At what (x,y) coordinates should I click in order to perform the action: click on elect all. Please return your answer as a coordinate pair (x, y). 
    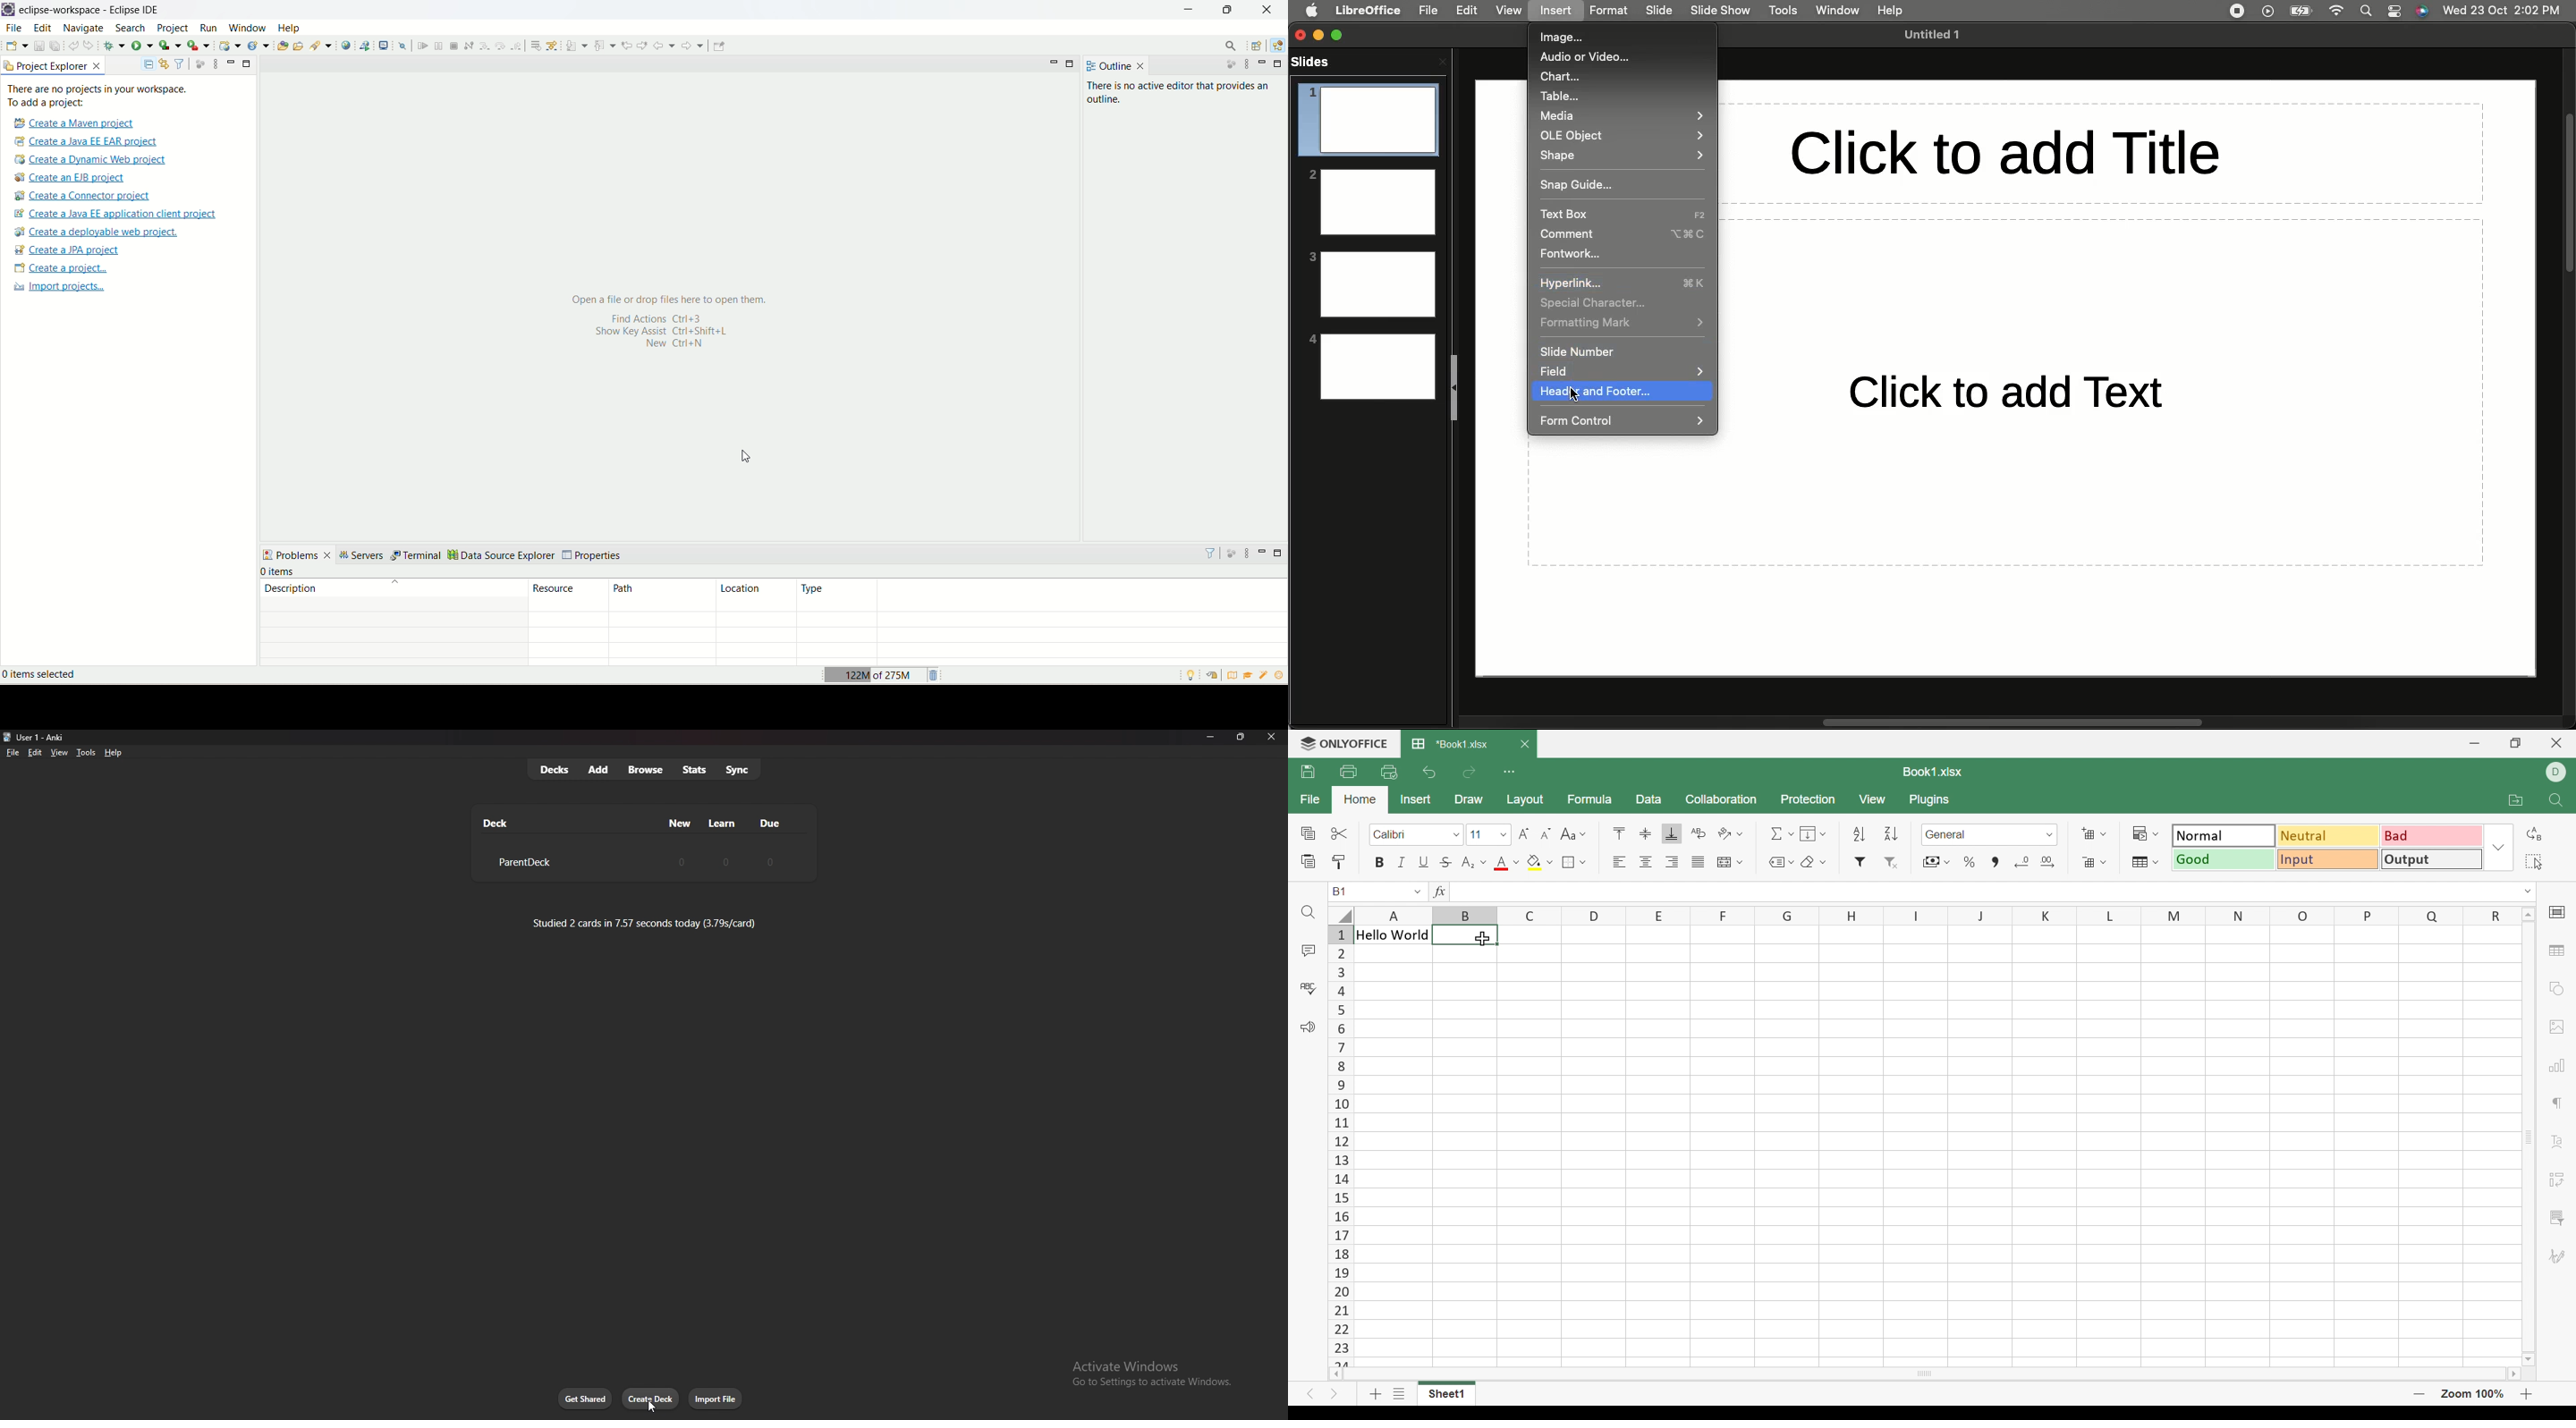
    Looking at the image, I should click on (2539, 862).